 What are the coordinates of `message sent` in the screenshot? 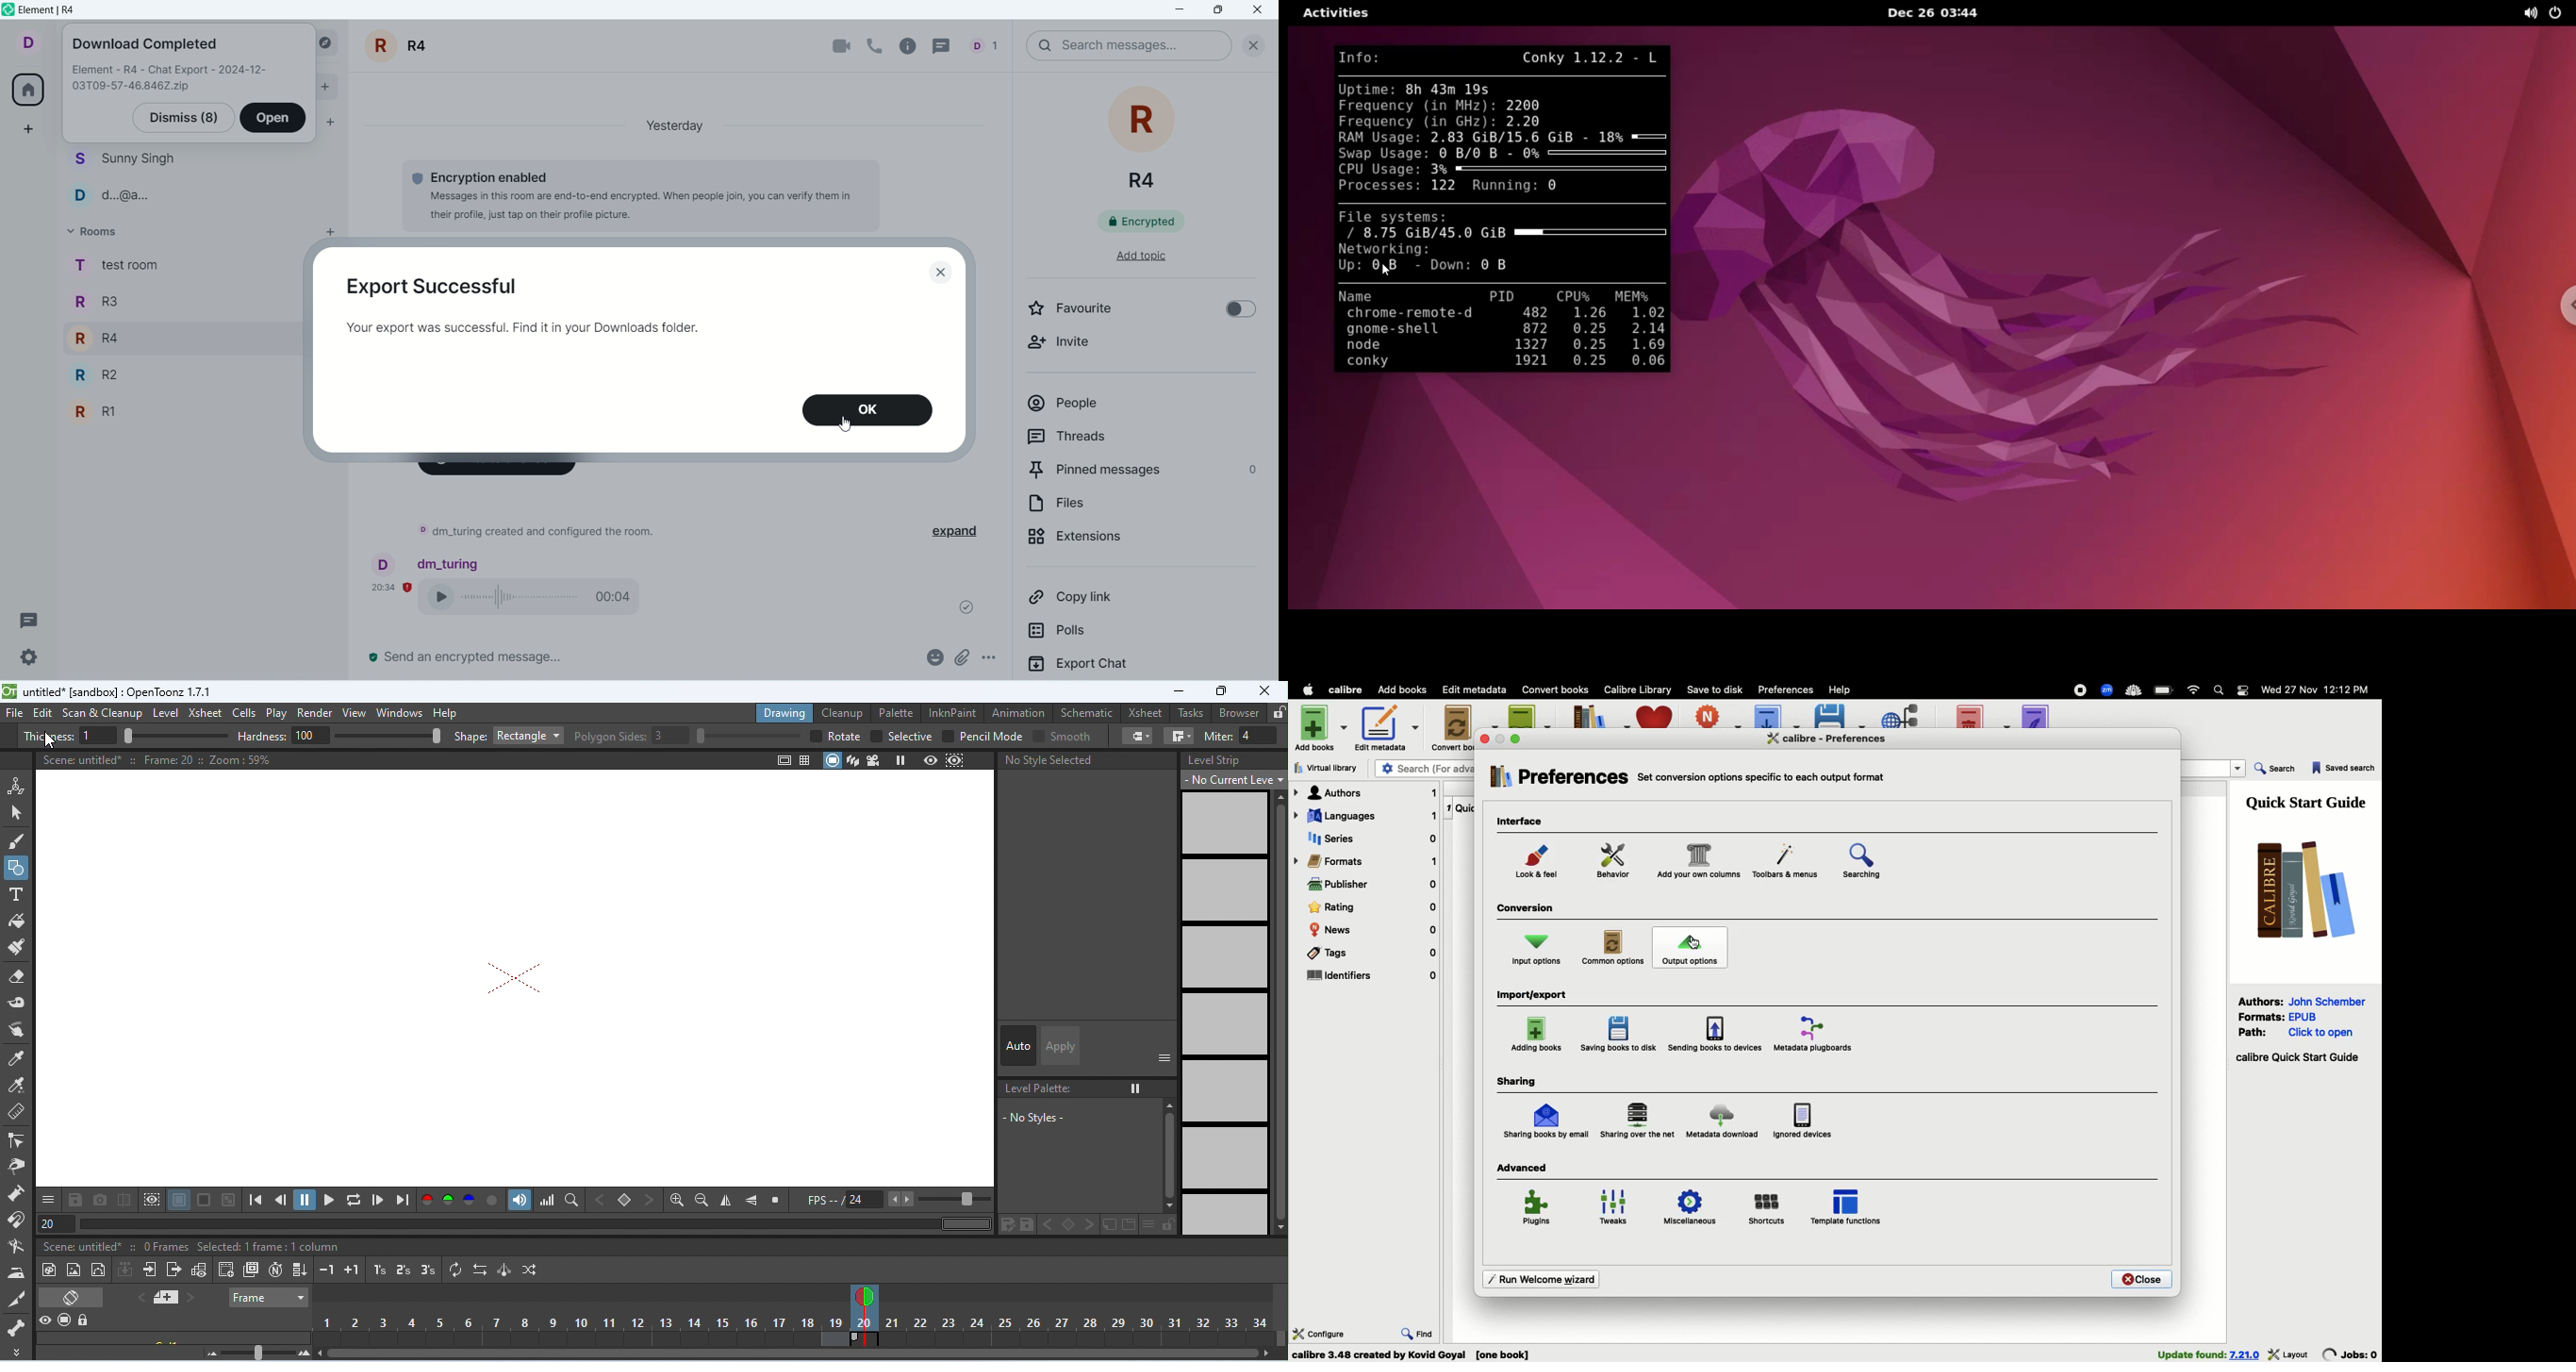 It's located at (961, 604).